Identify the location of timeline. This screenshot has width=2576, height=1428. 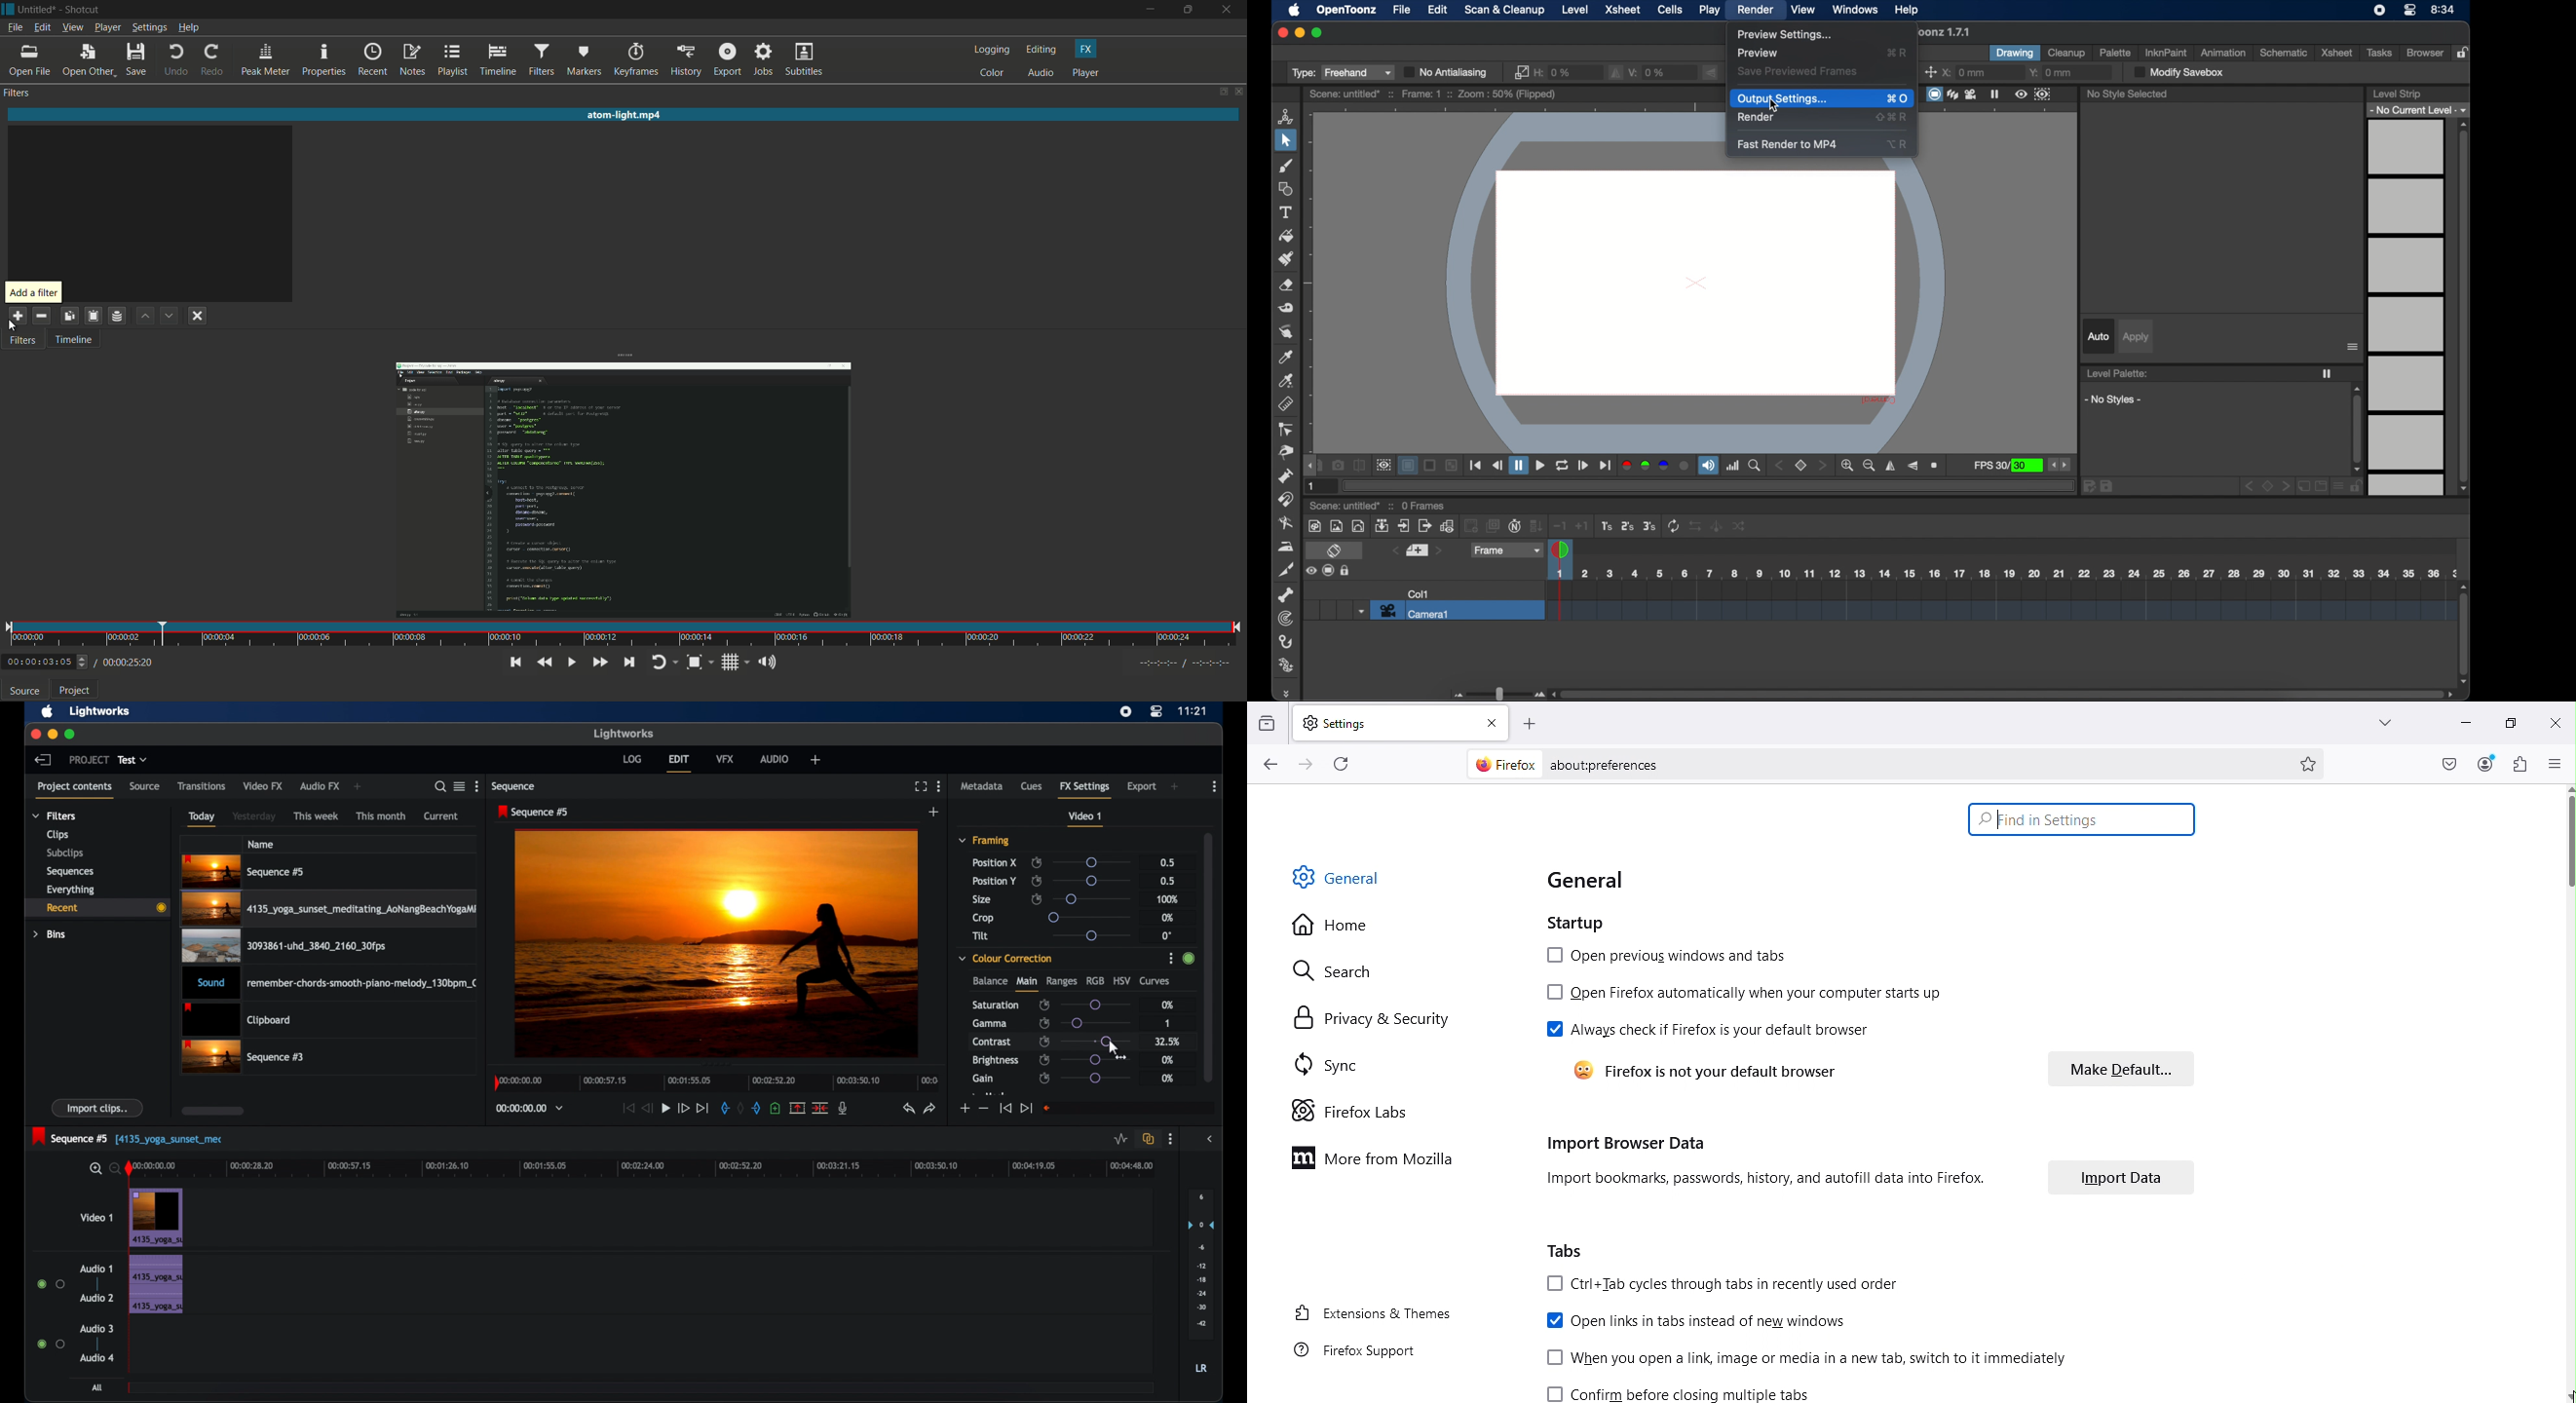
(498, 61).